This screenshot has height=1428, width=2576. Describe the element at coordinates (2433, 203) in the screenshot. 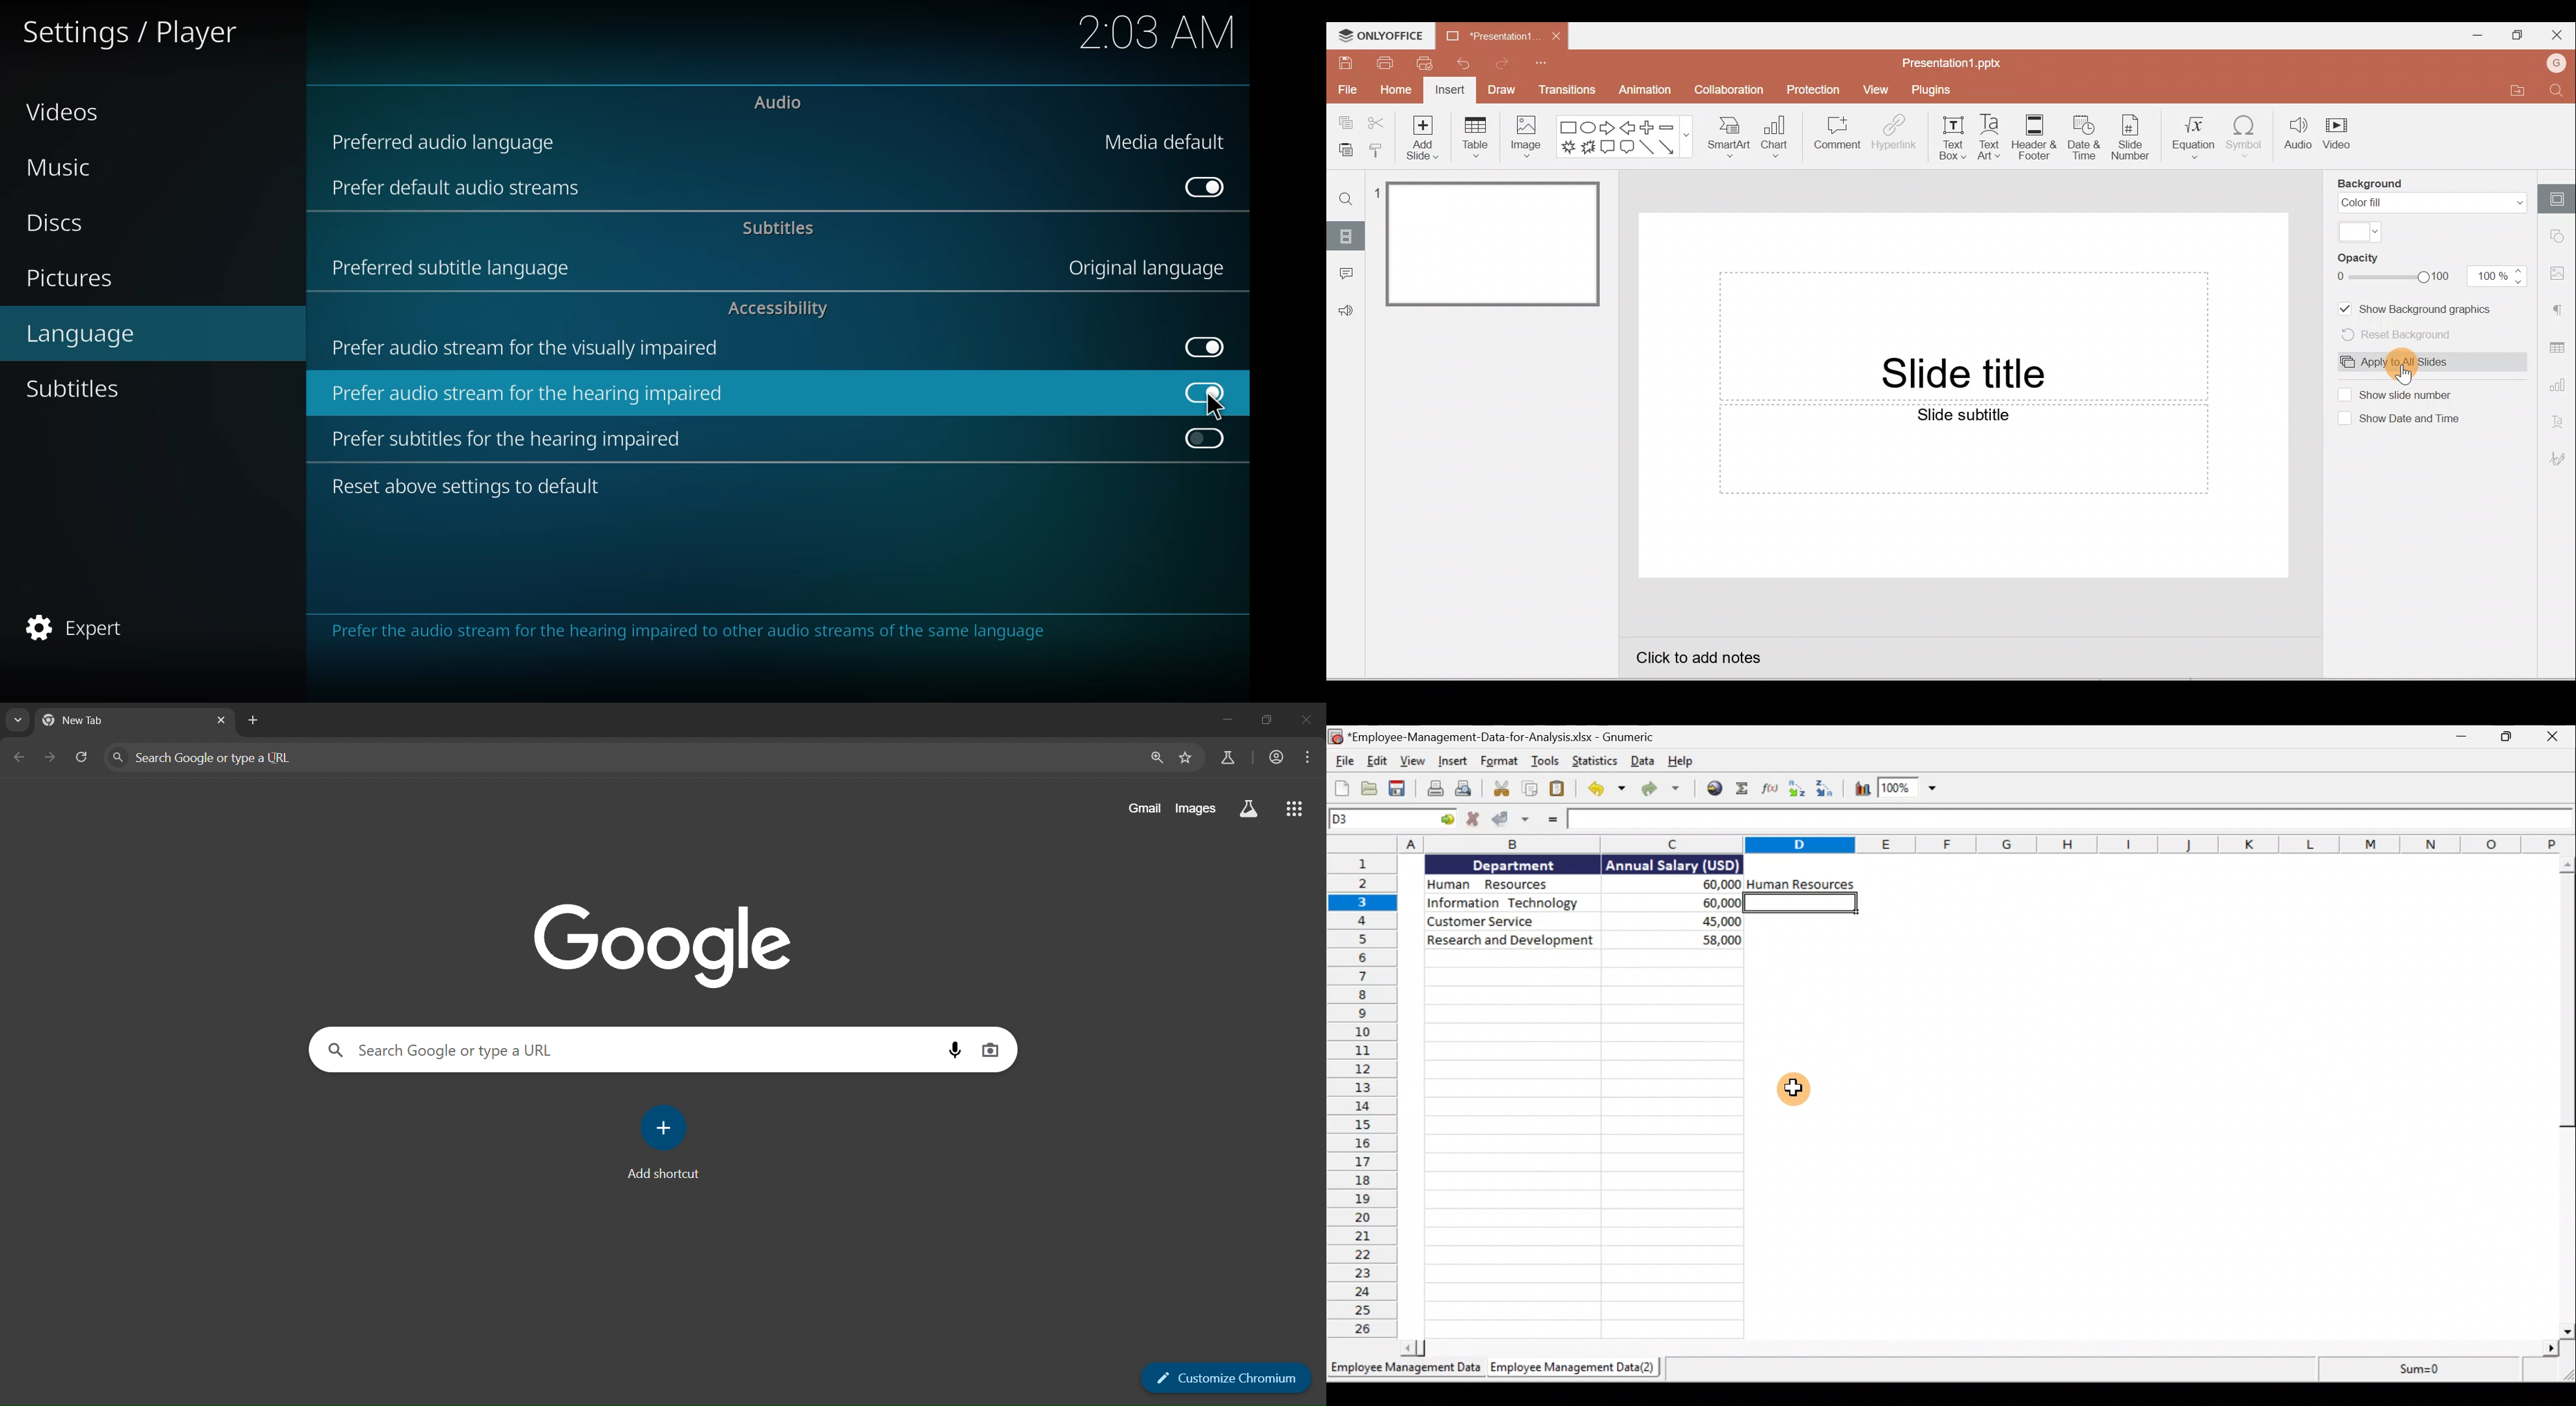

I see `Colour fill` at that location.